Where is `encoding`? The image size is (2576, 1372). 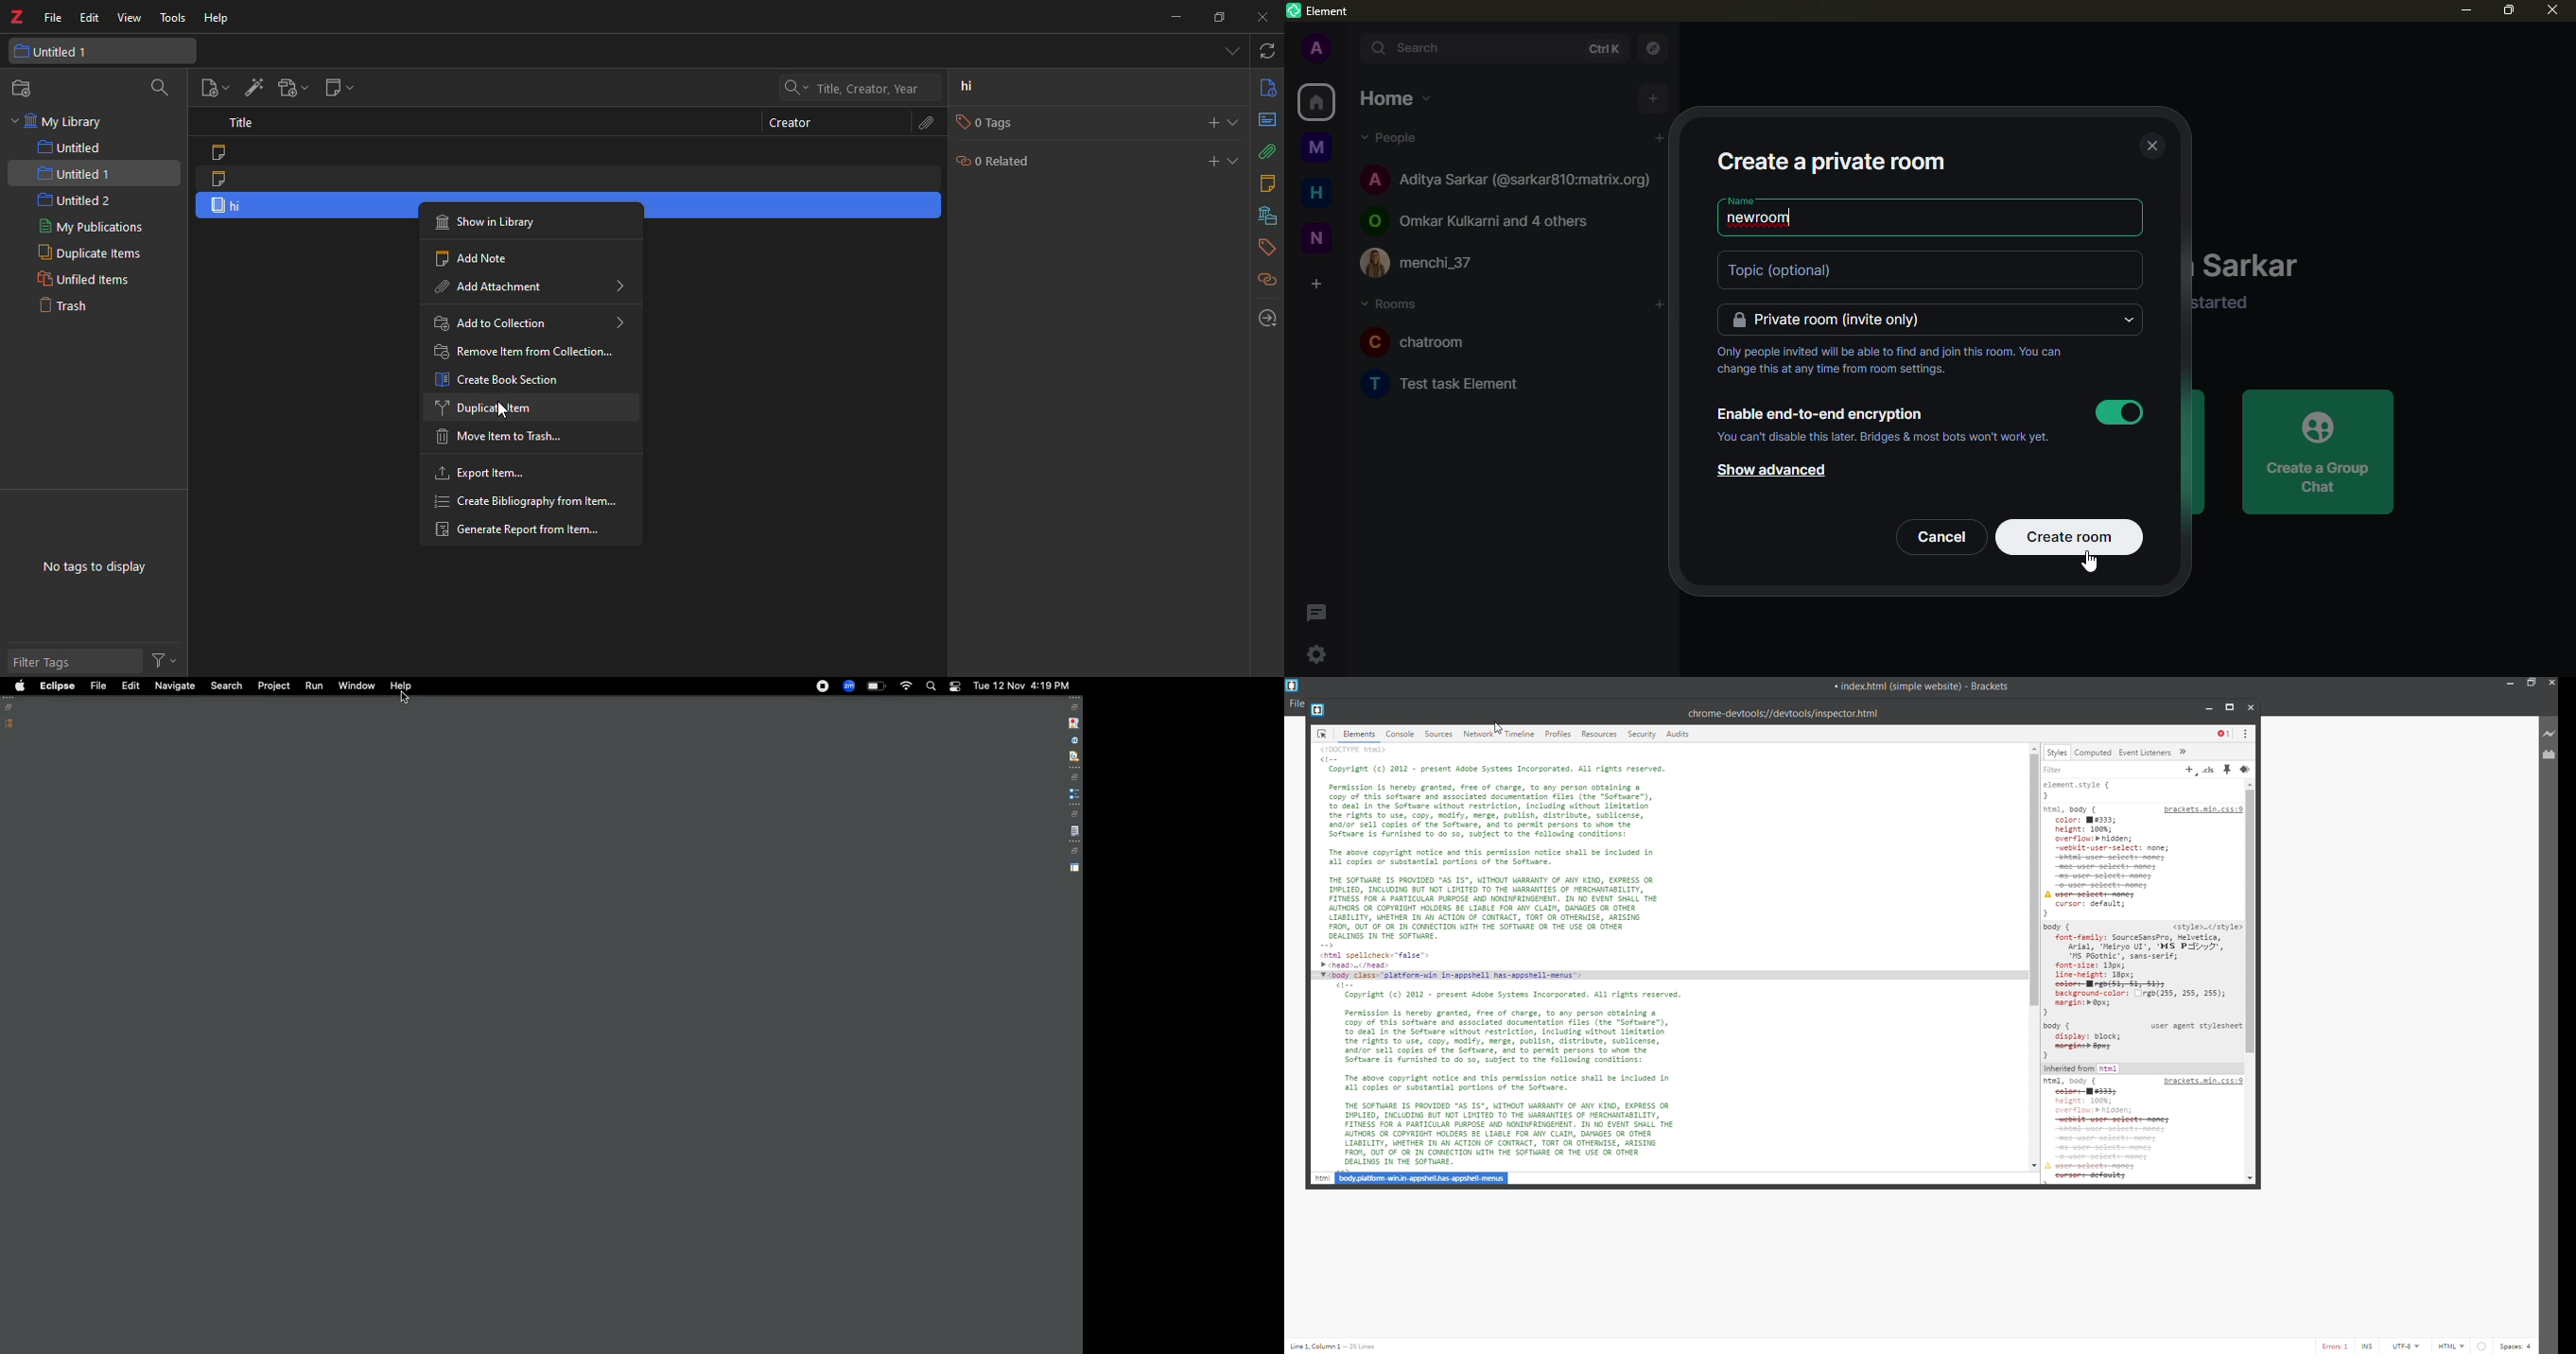
encoding is located at coordinates (2410, 1346).